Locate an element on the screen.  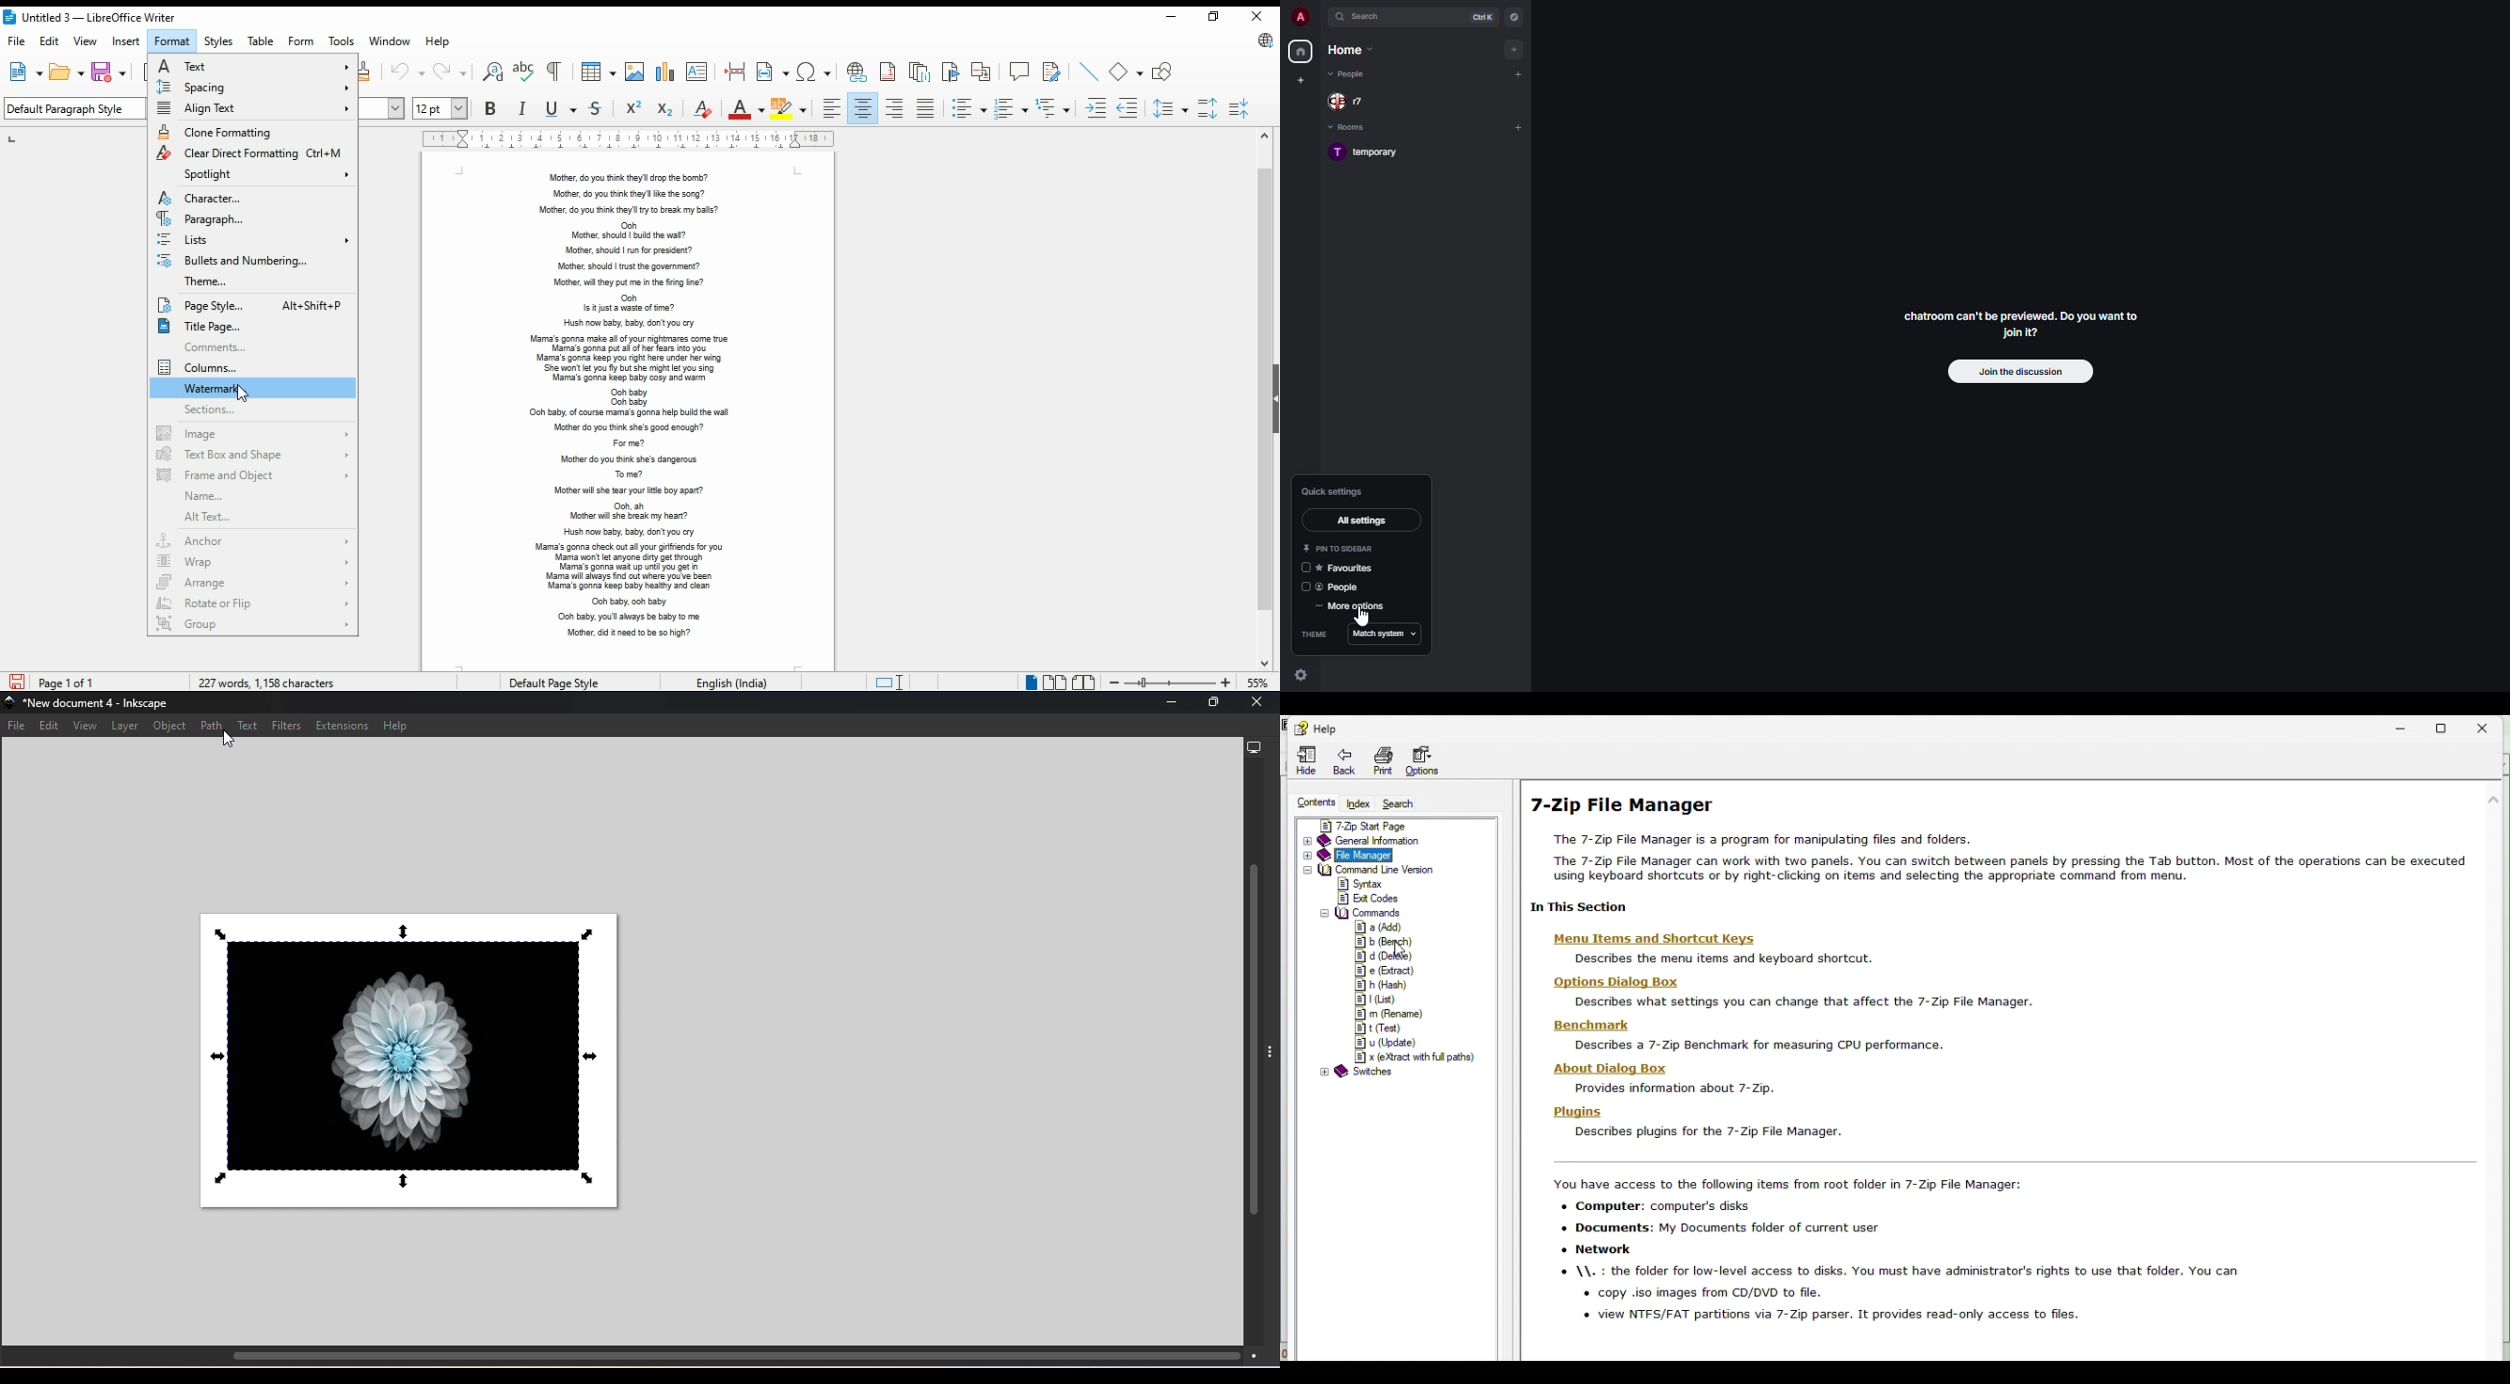
wrap is located at coordinates (254, 563).